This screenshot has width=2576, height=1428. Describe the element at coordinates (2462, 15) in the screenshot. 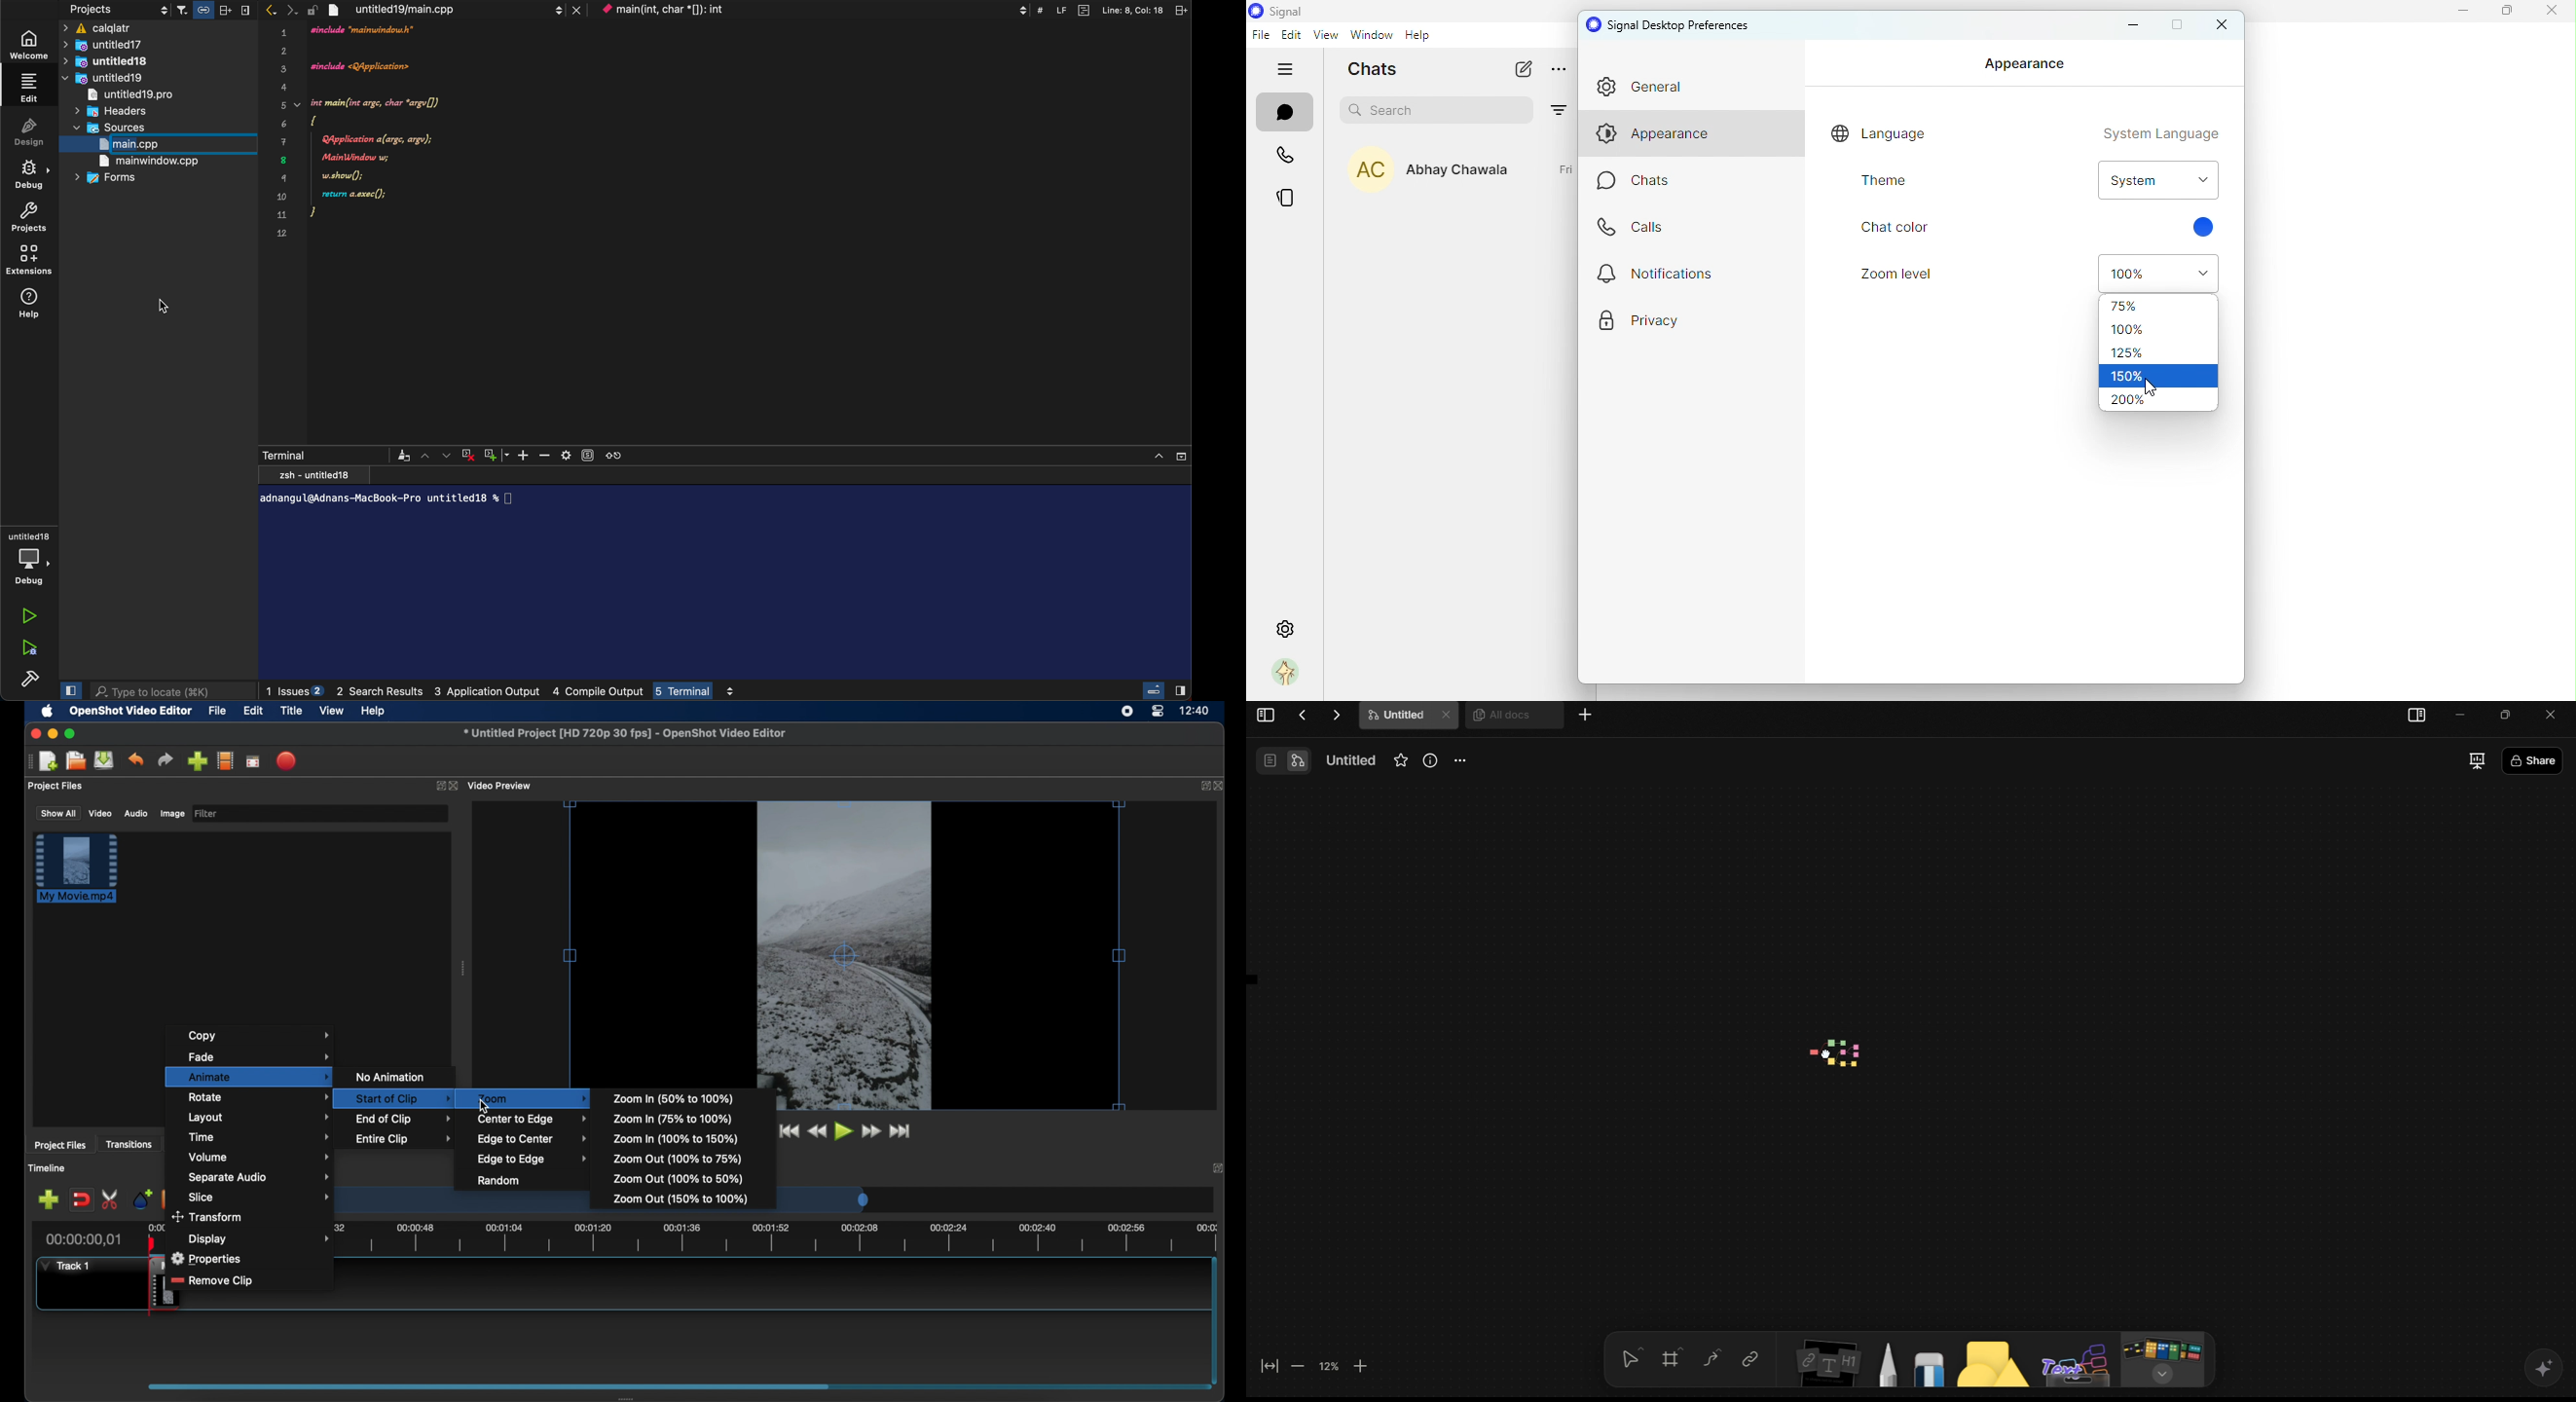

I see `minimize` at that location.